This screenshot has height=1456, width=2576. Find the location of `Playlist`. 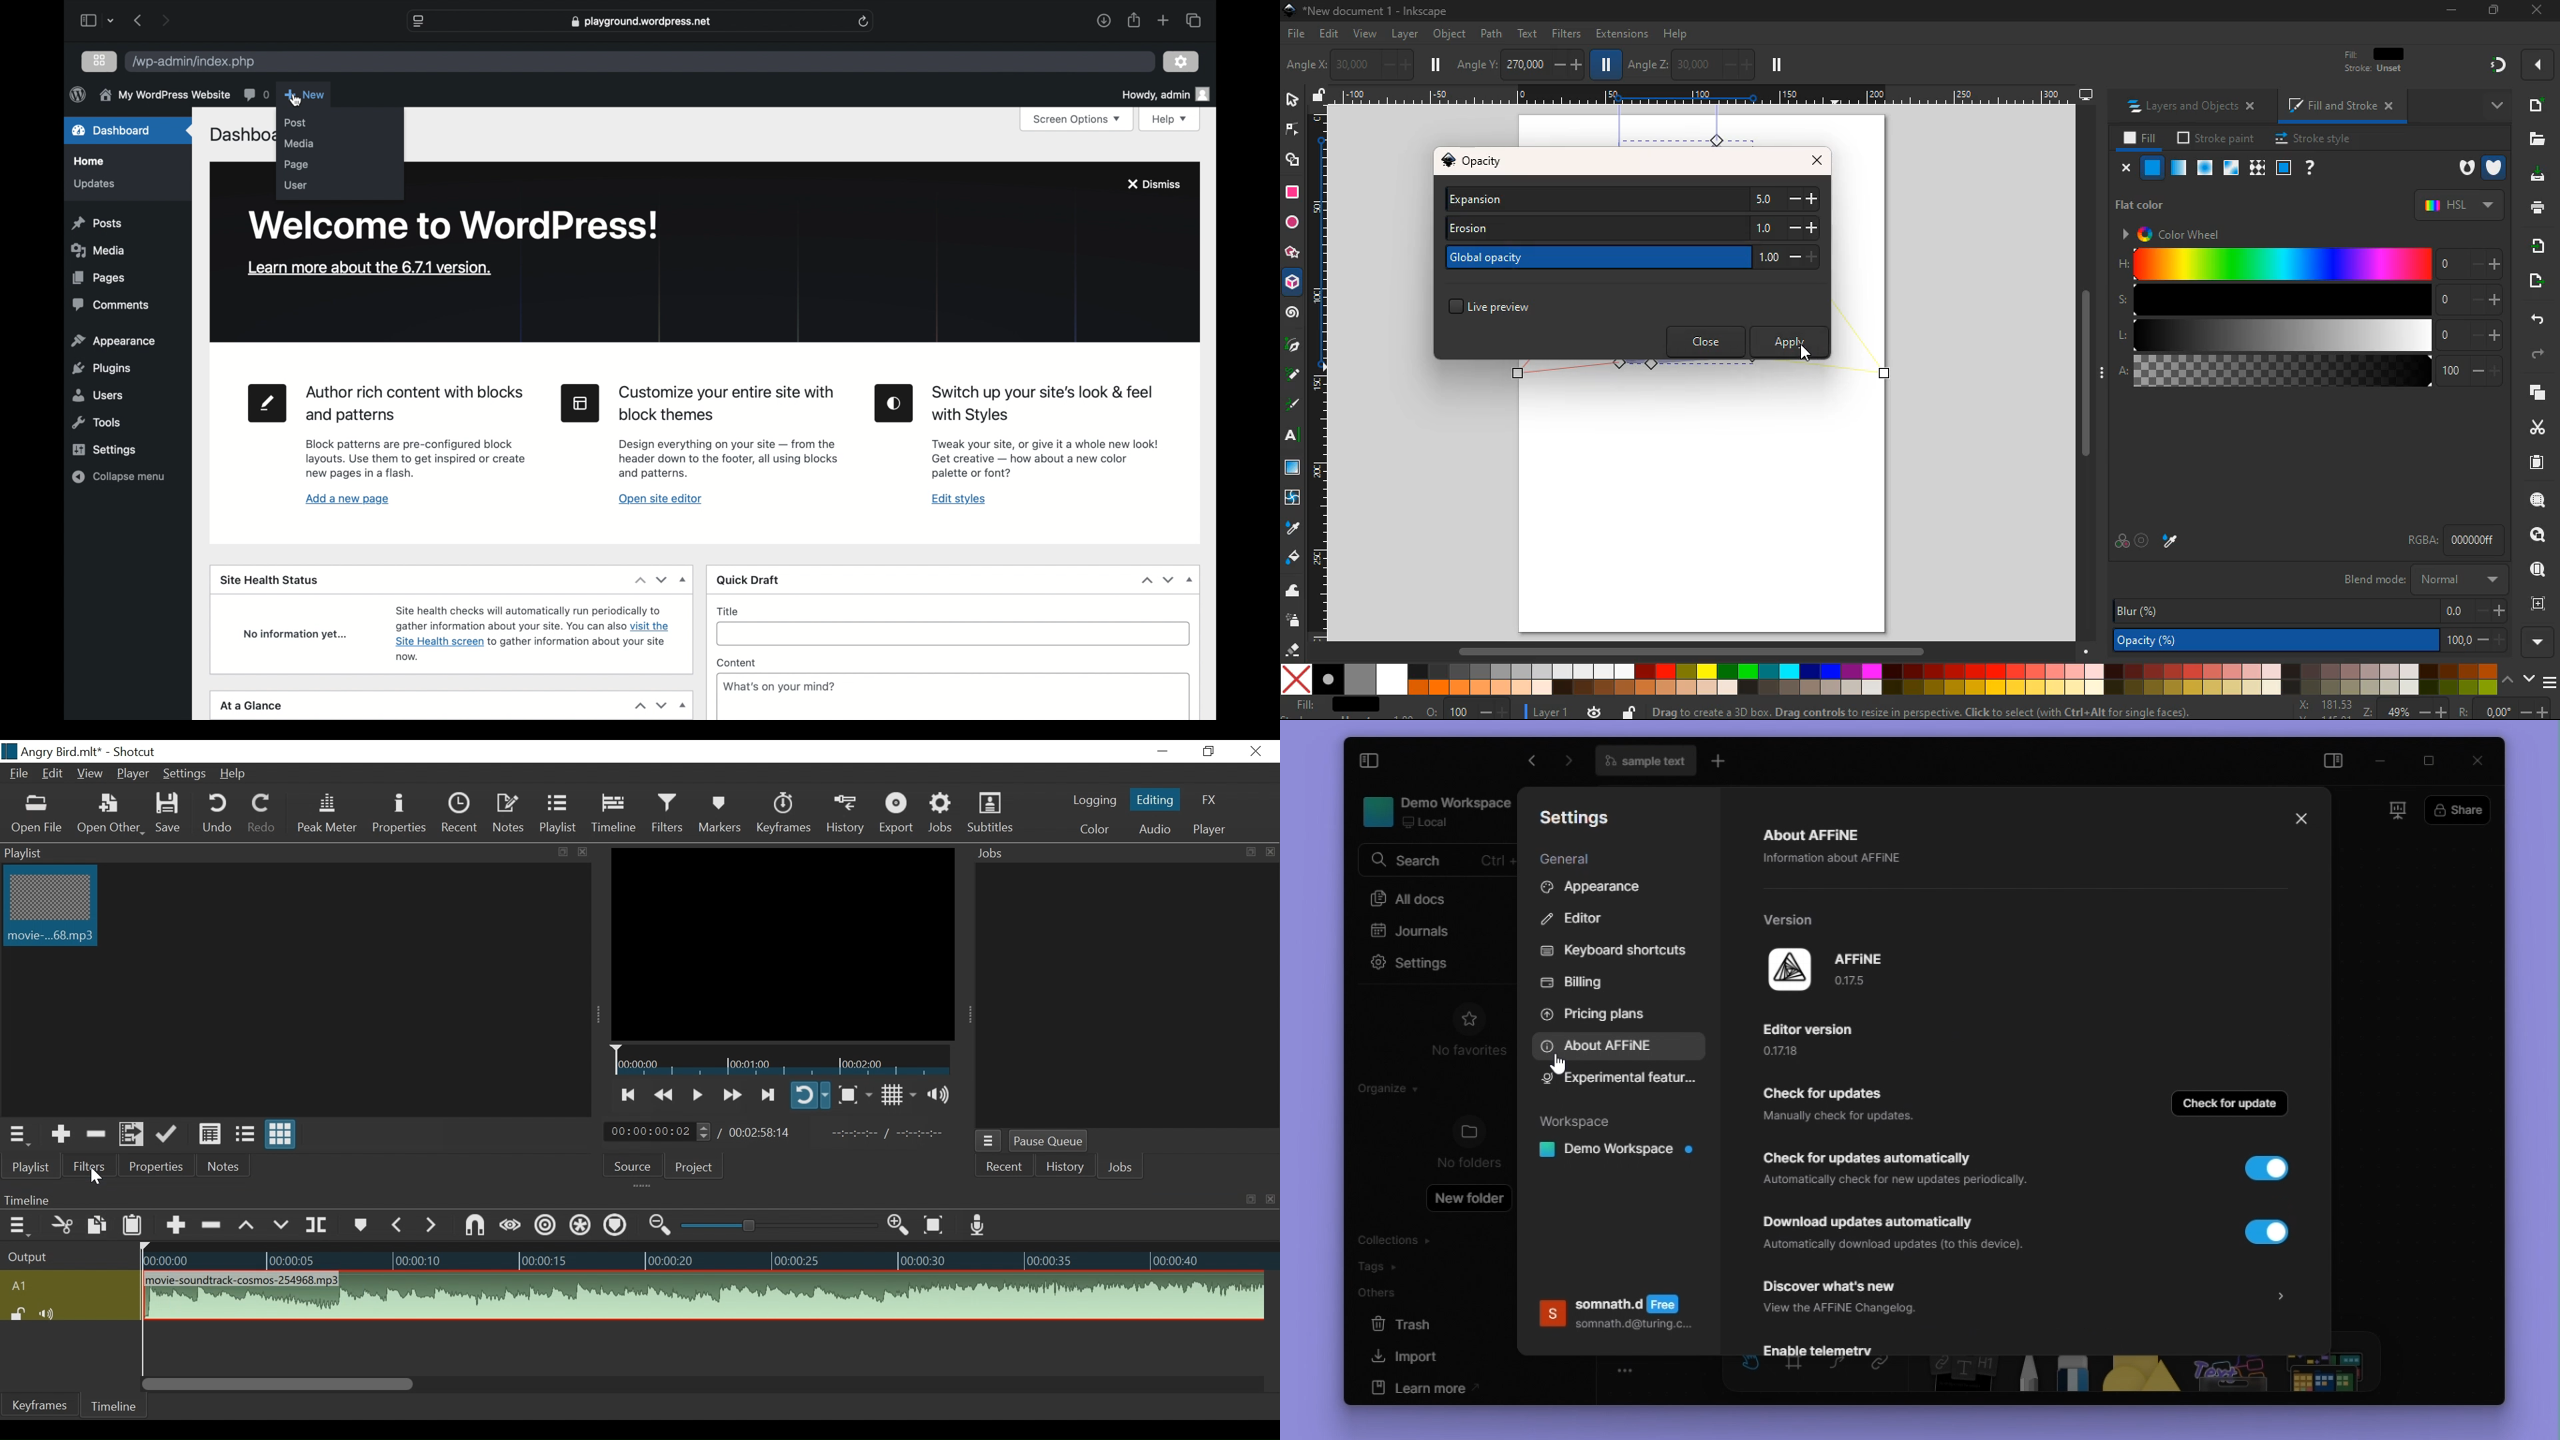

Playlist is located at coordinates (557, 813).